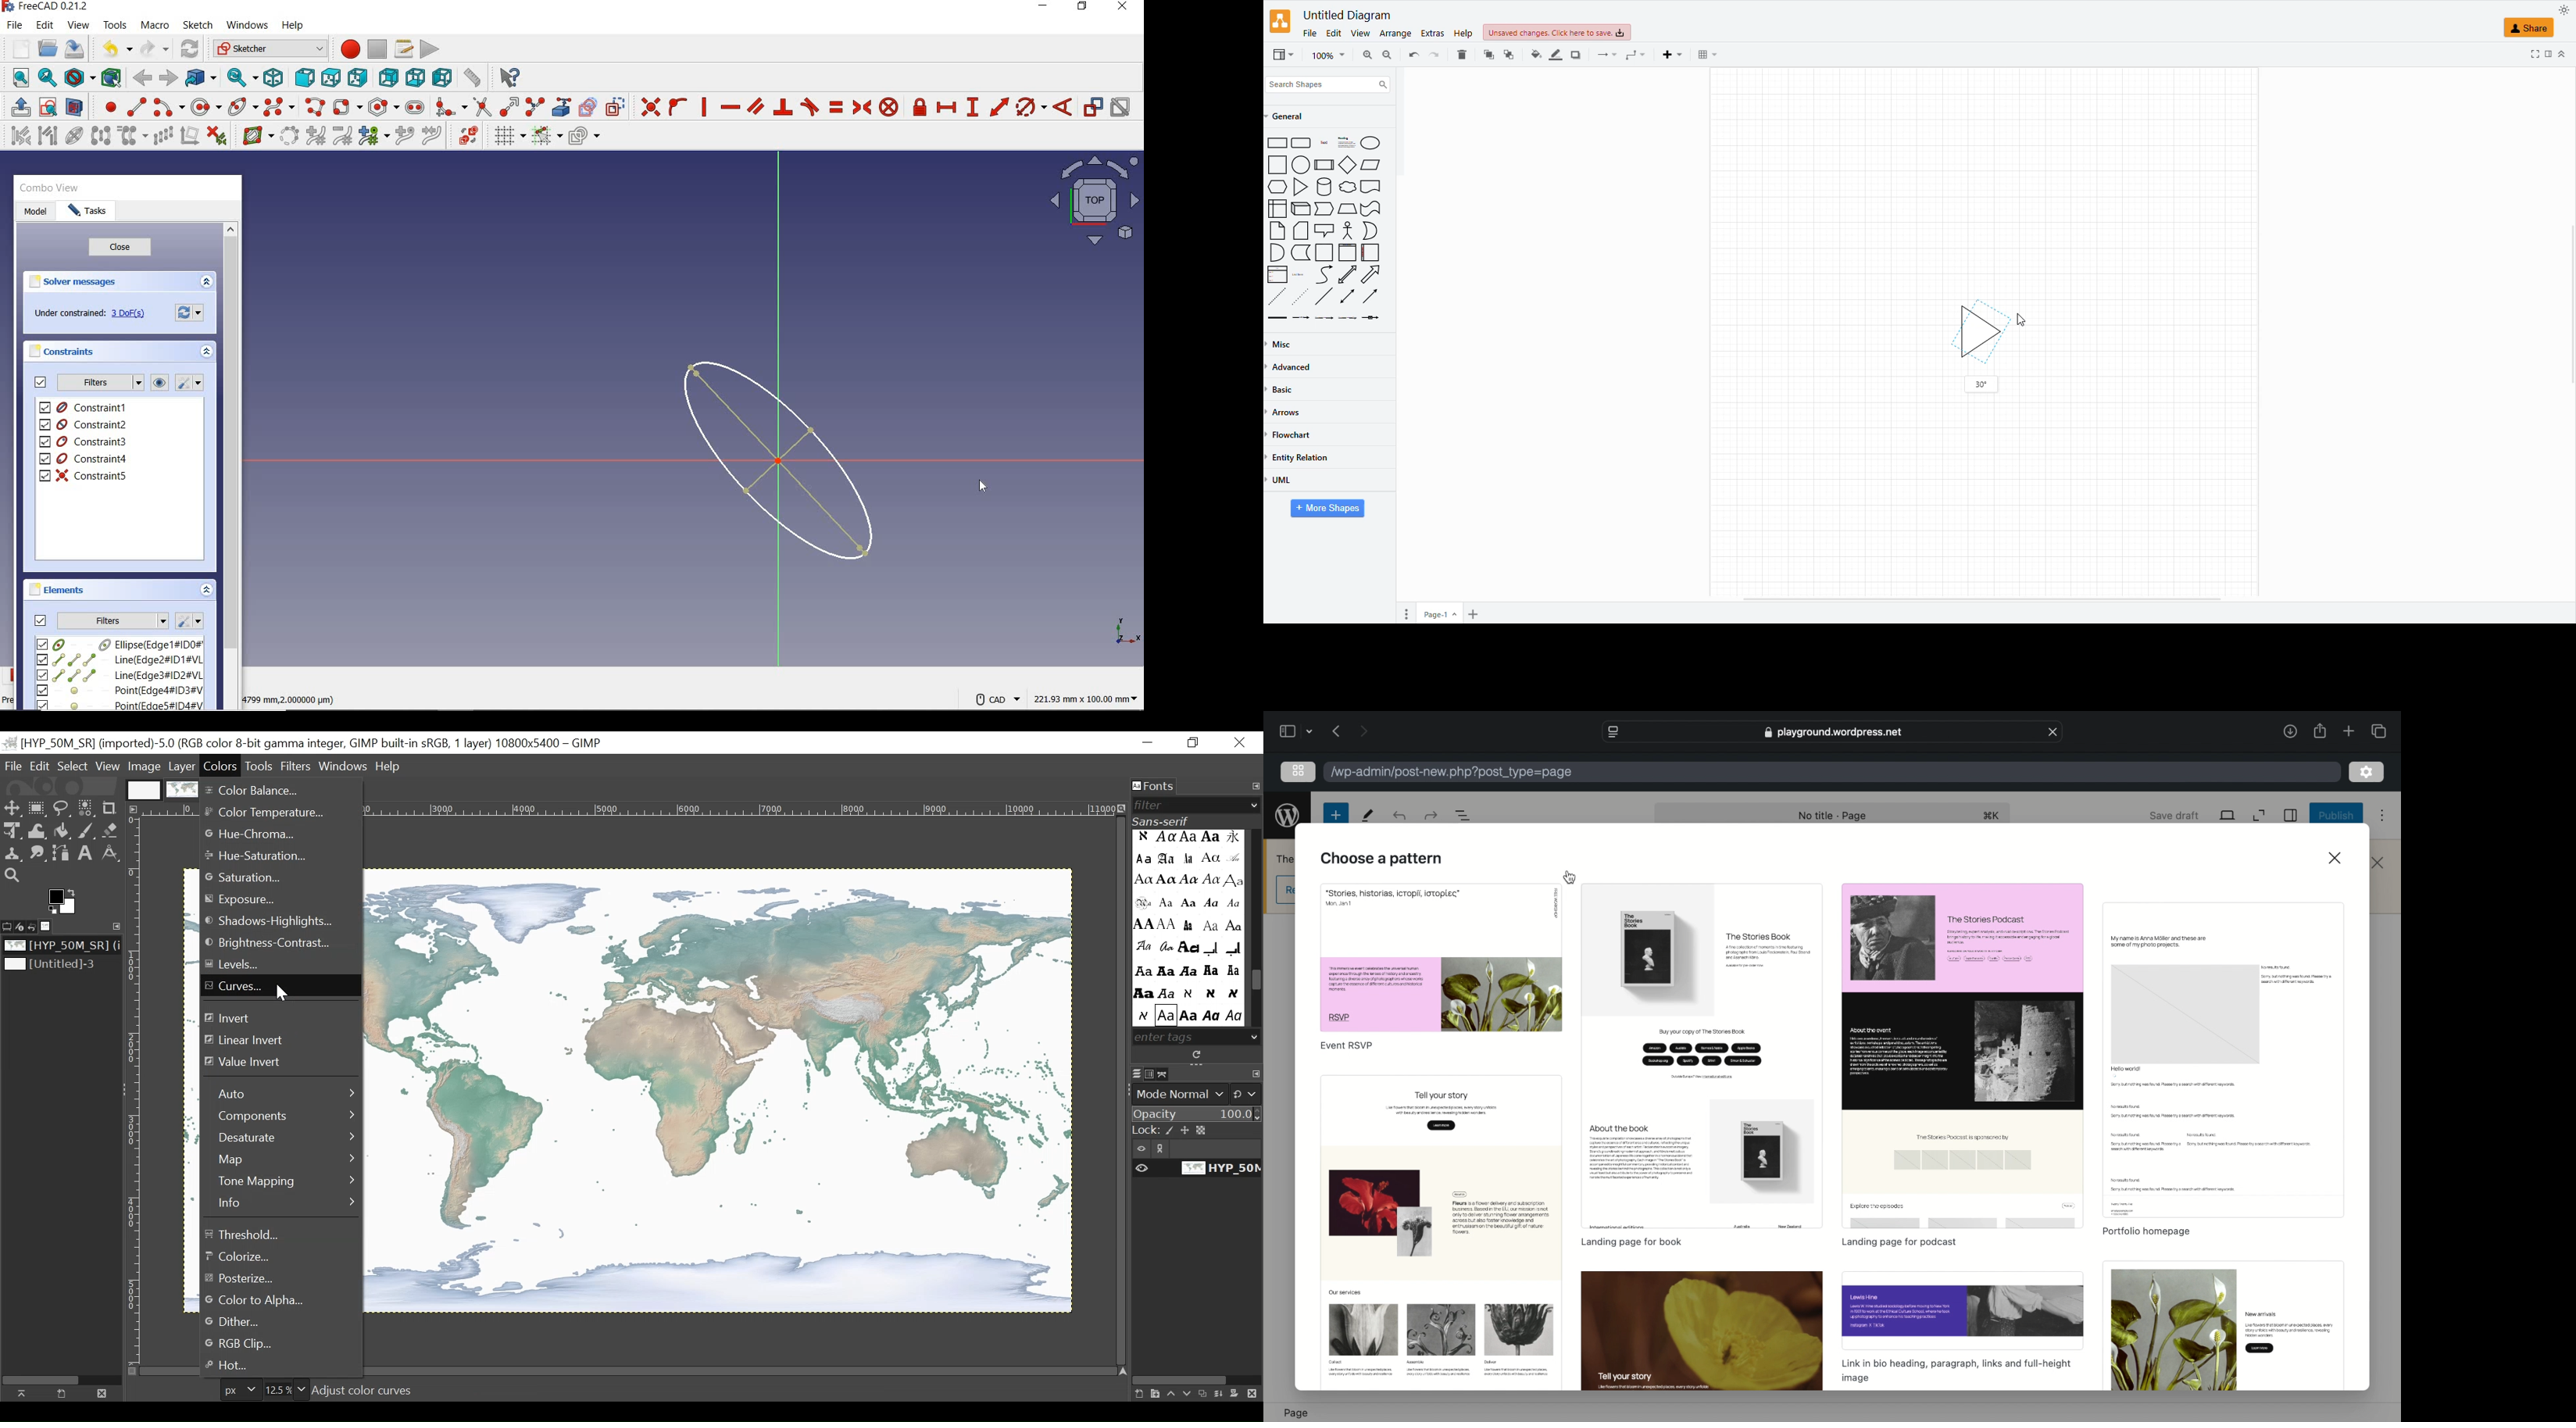 The image size is (2576, 1428). I want to click on constrain equal, so click(837, 107).